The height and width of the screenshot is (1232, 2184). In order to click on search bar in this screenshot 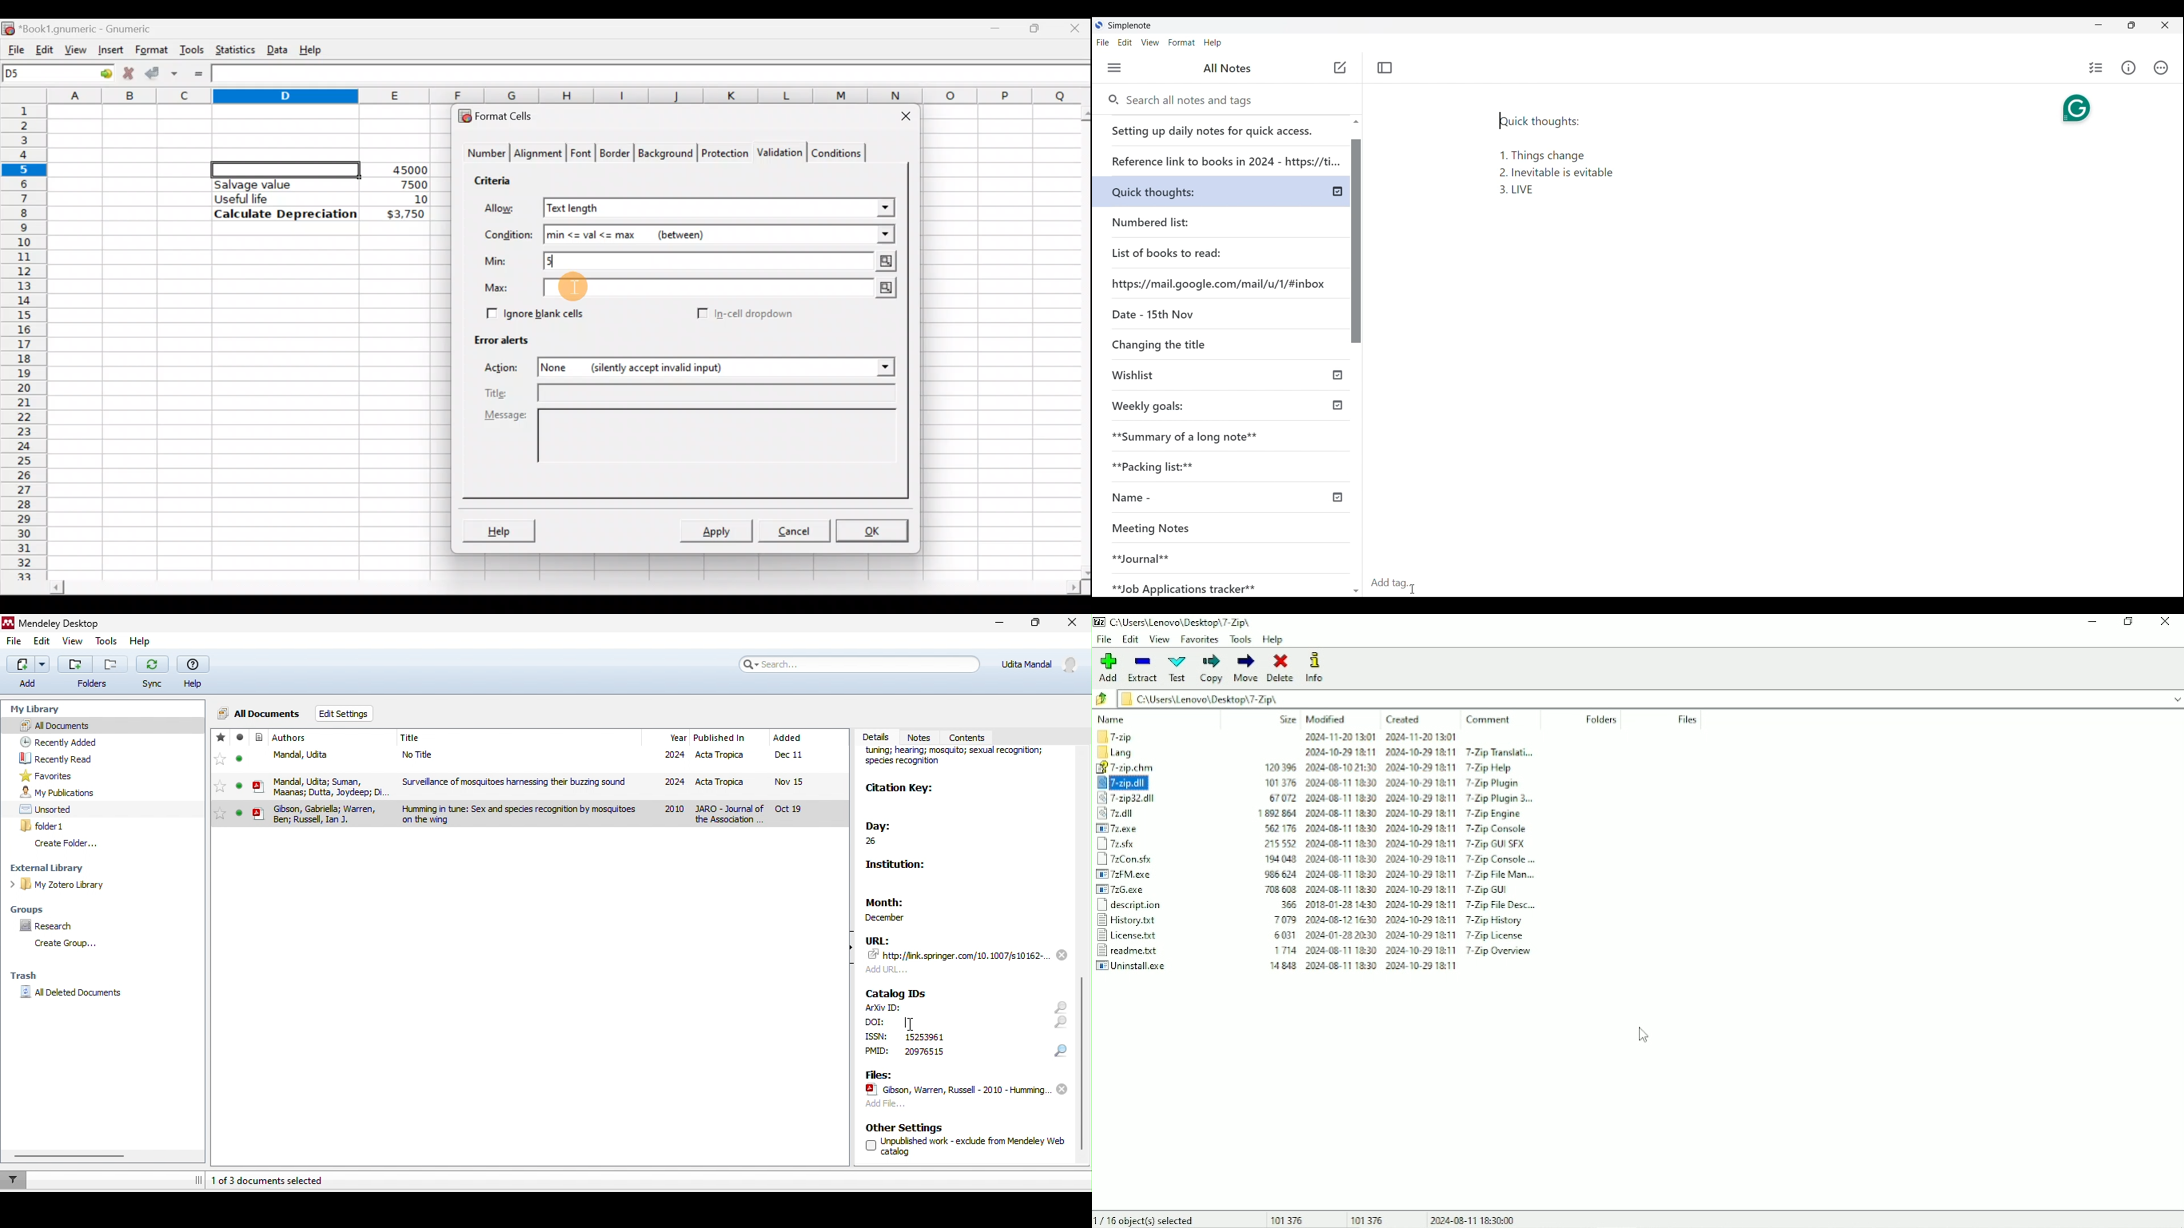, I will do `click(859, 665)`.